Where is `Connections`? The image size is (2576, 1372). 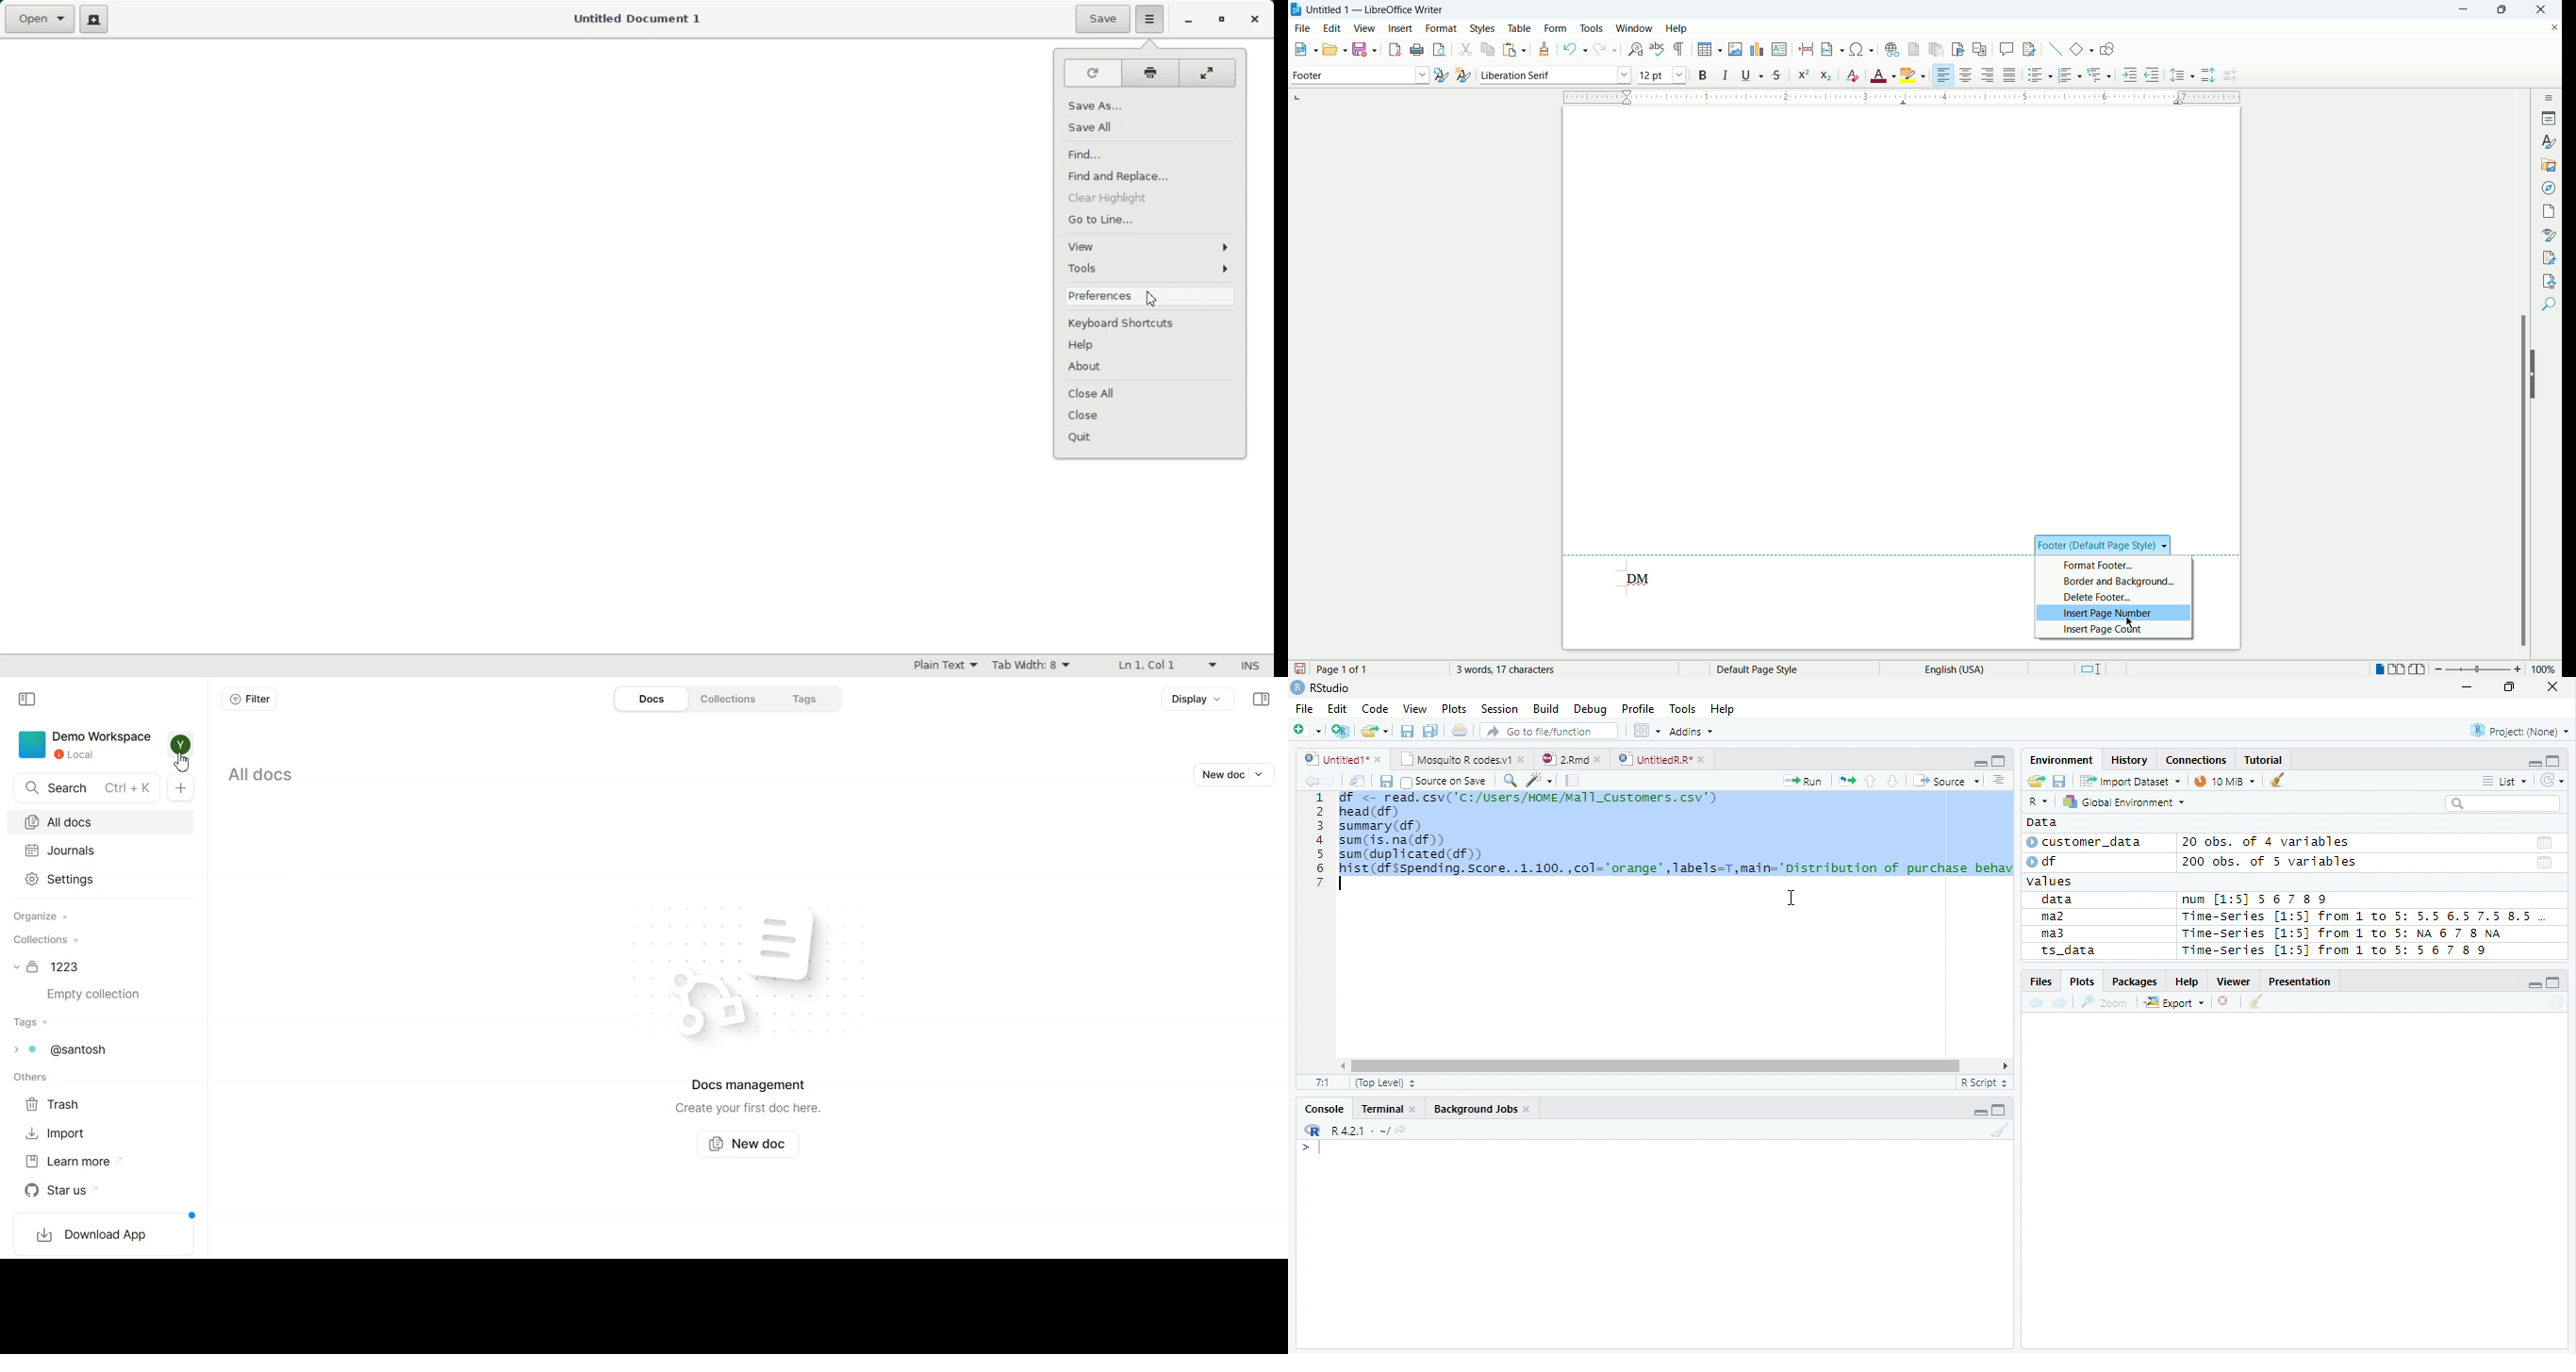
Connections is located at coordinates (2196, 760).